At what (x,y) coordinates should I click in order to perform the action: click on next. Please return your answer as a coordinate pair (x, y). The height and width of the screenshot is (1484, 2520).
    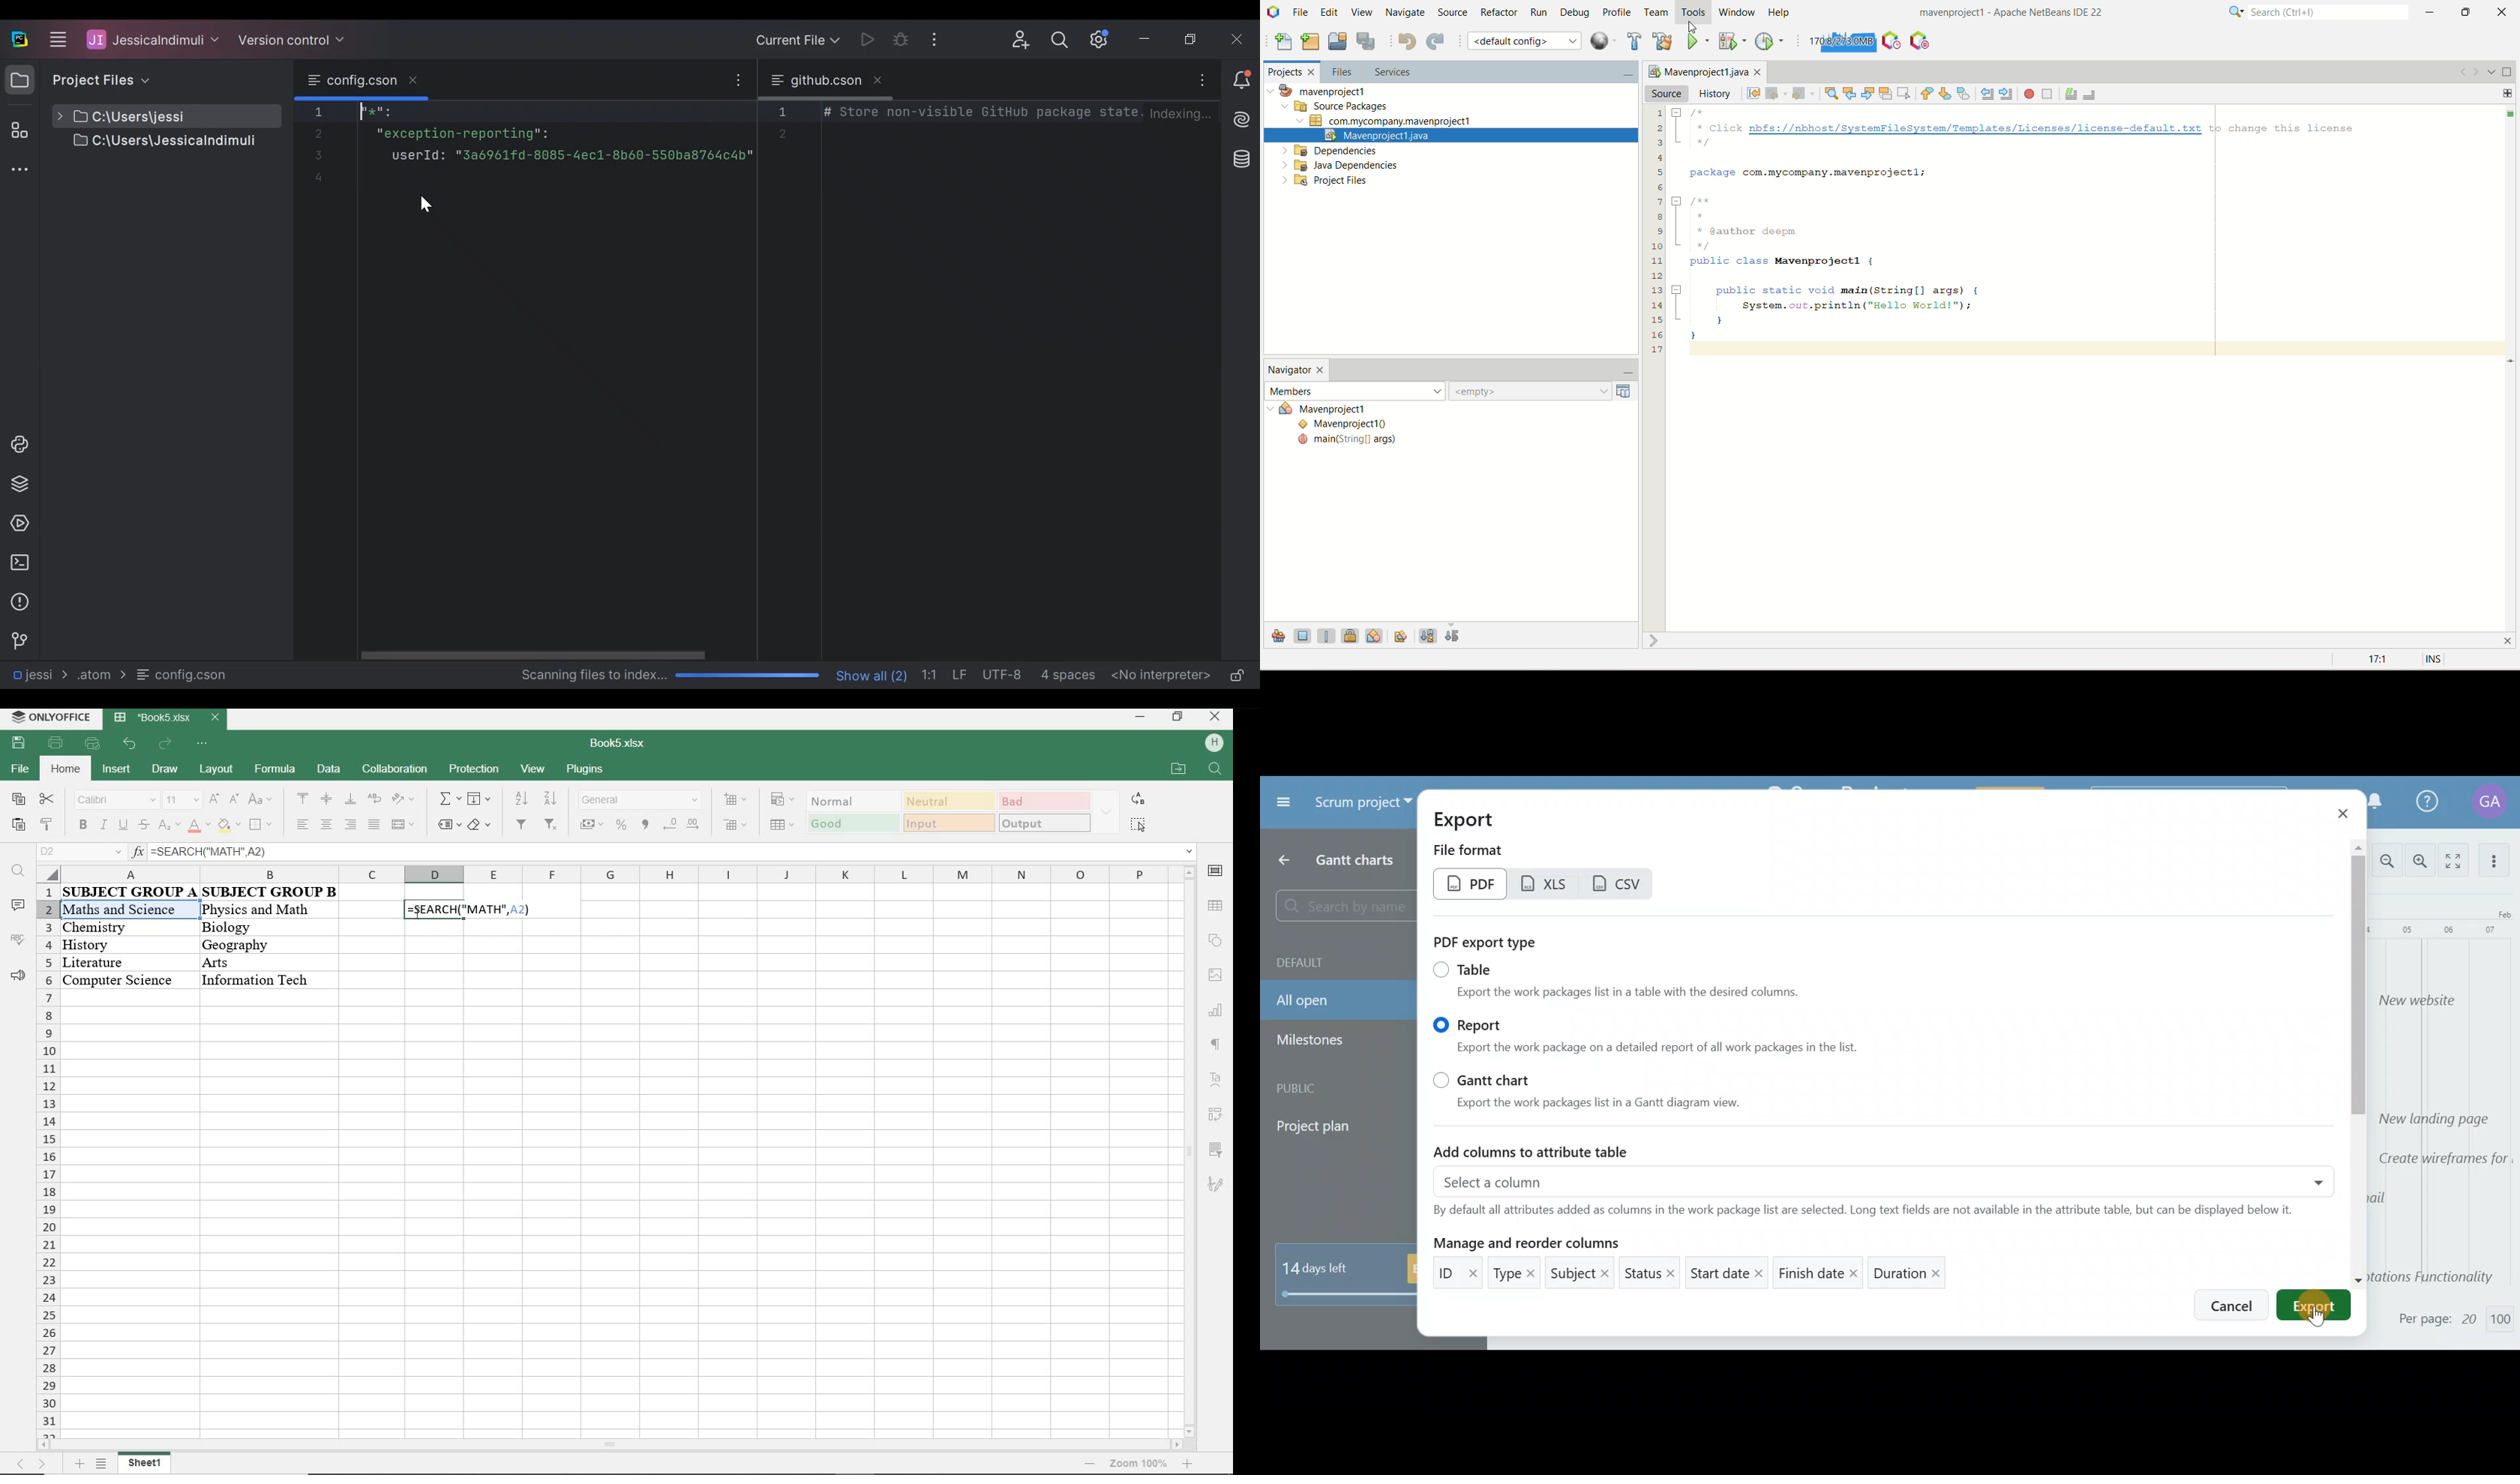
    Looking at the image, I should click on (46, 1467).